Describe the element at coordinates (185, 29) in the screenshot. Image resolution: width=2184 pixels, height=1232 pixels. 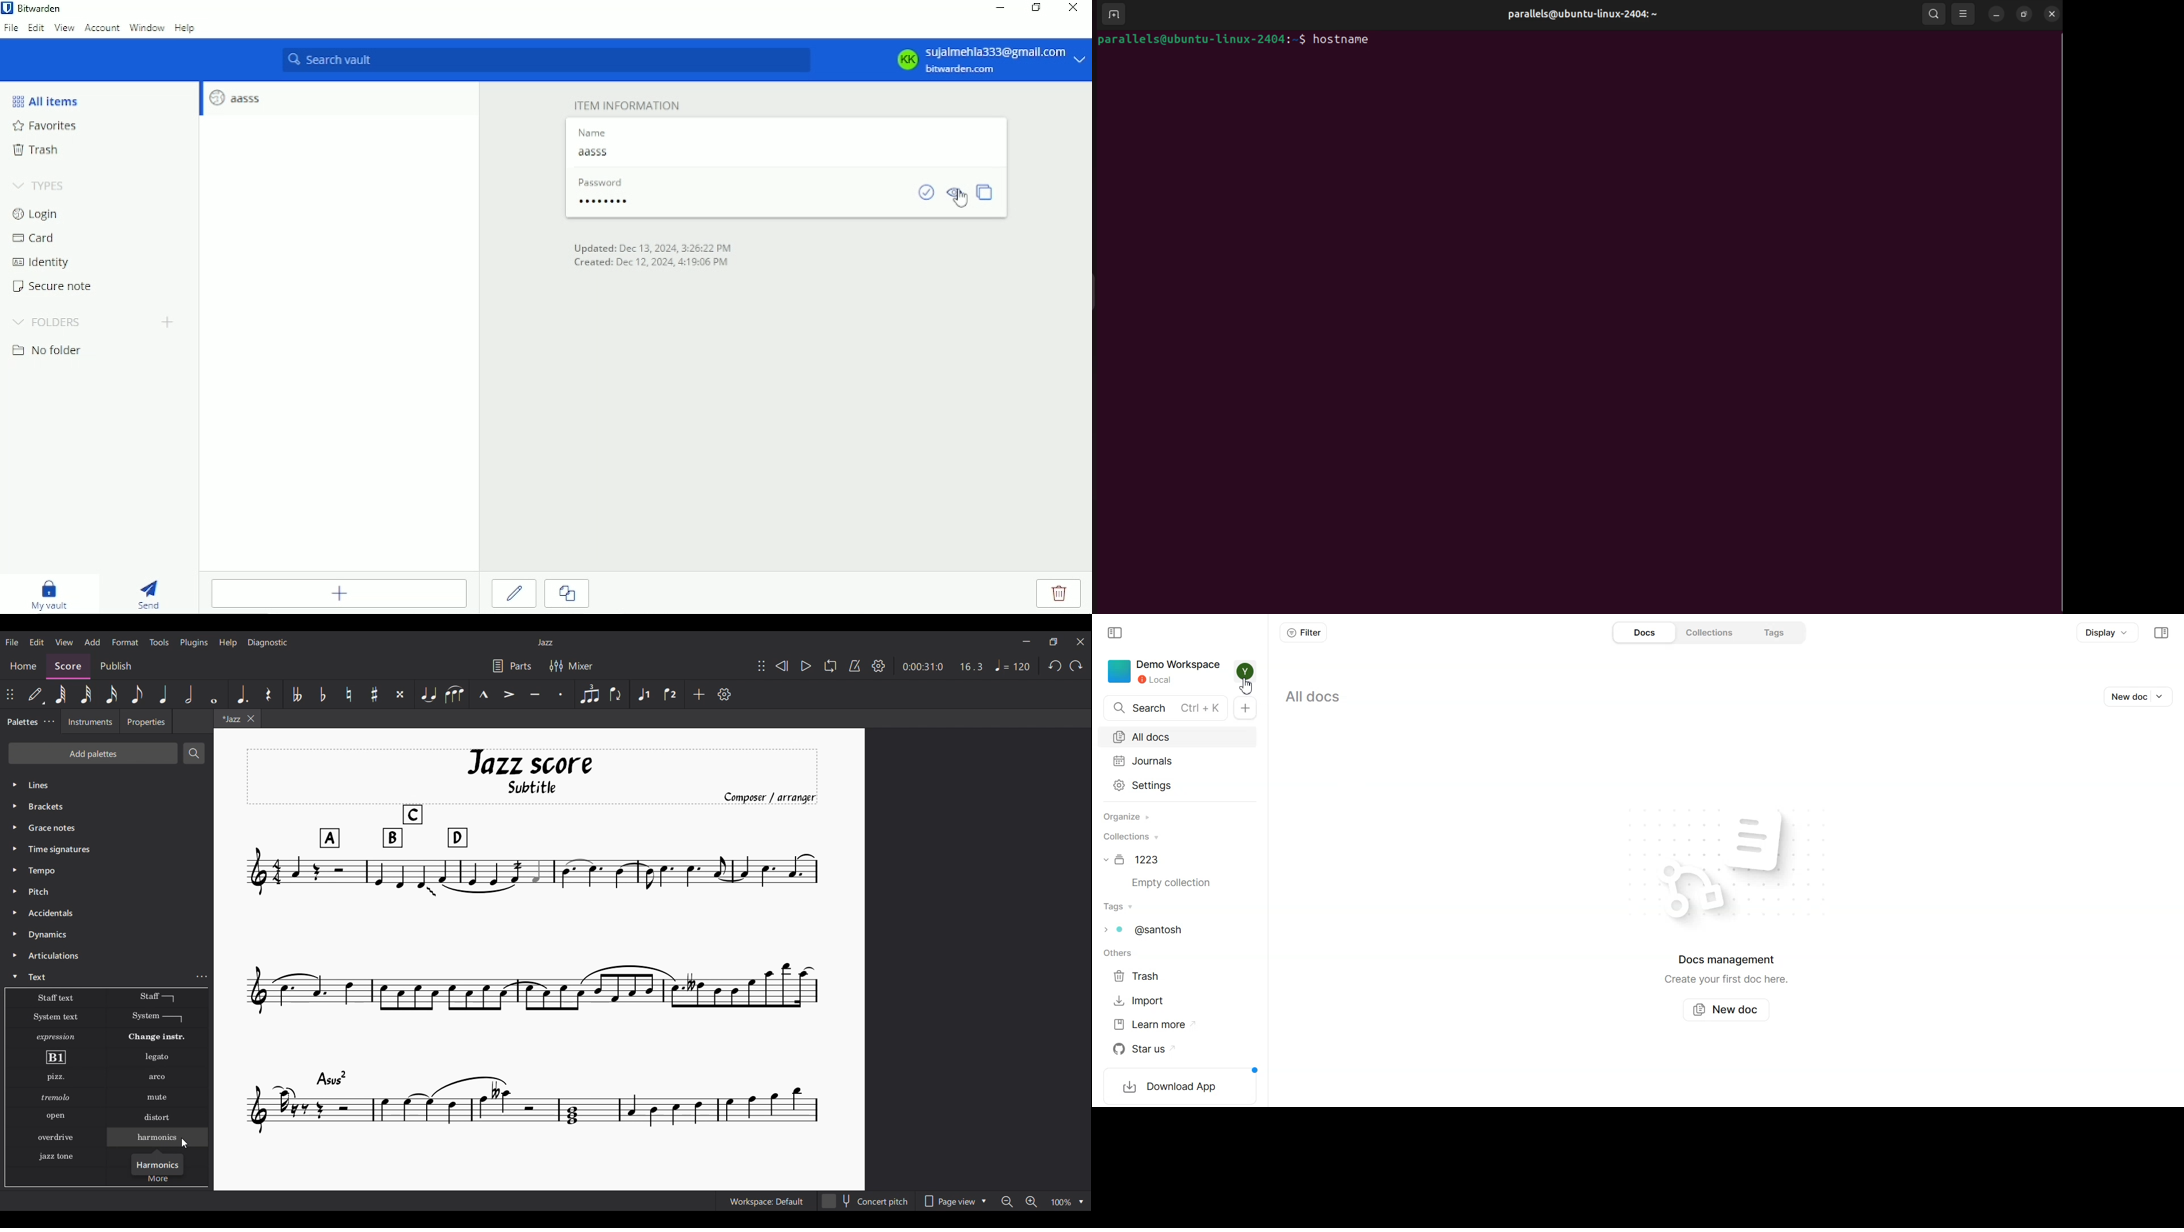
I see `Help` at that location.